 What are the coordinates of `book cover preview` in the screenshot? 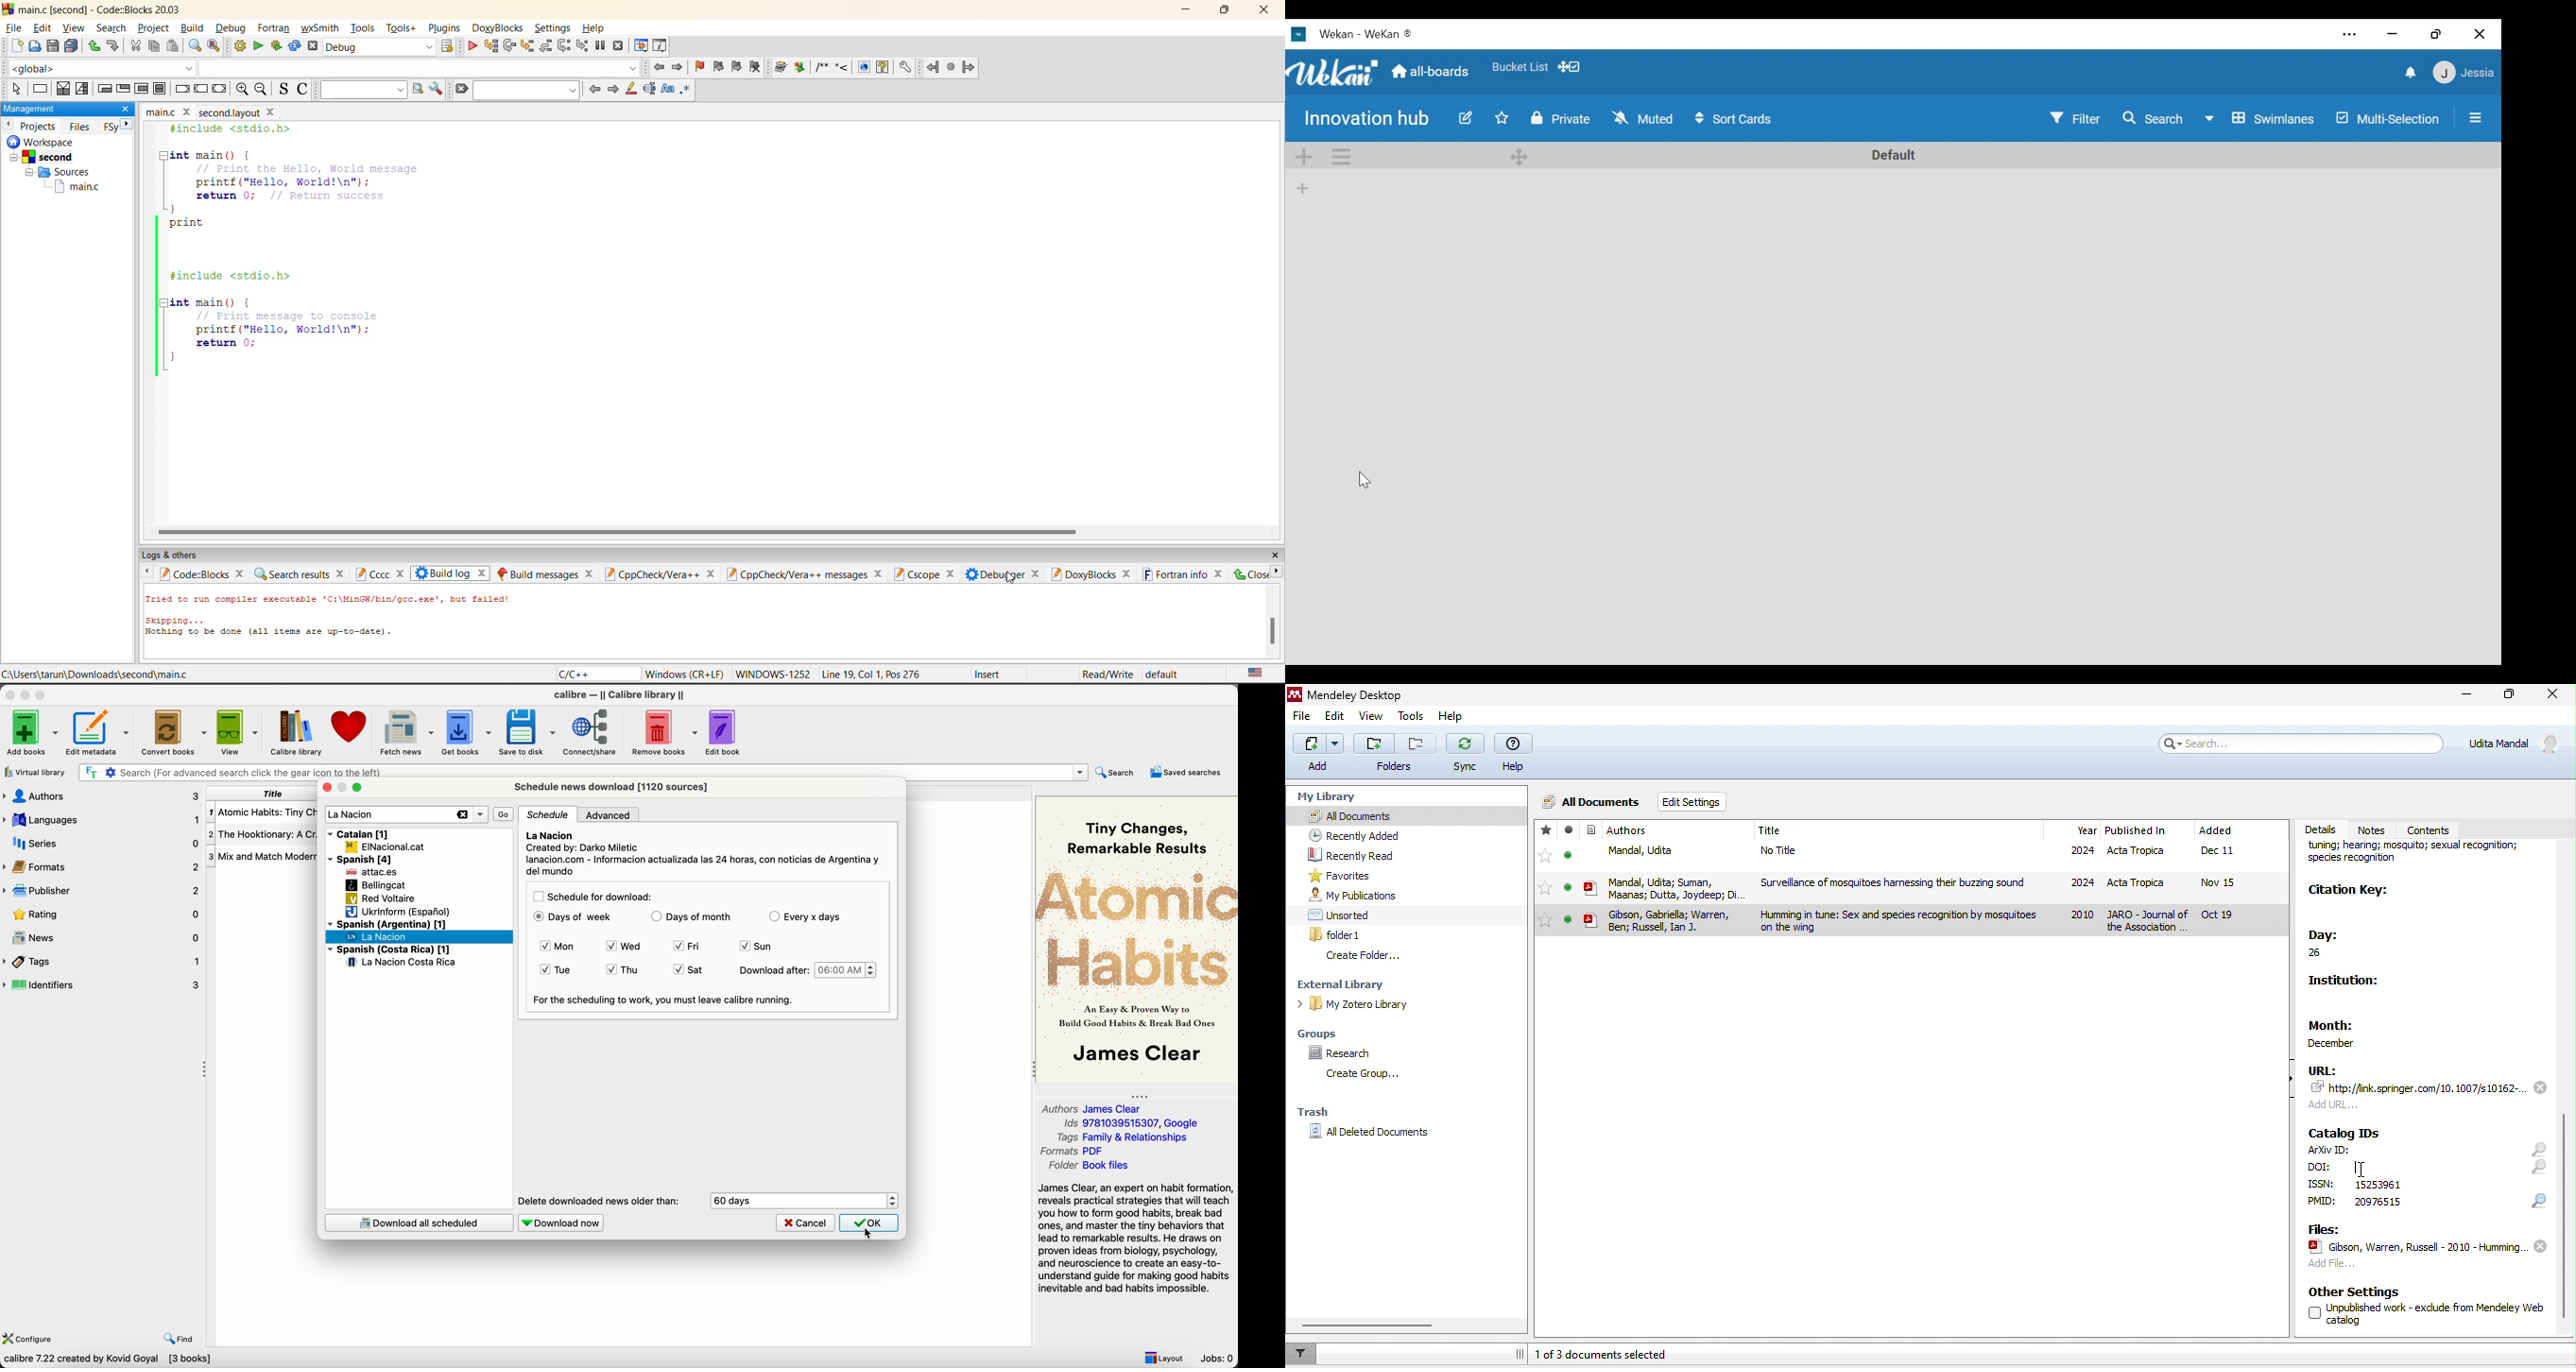 It's located at (1136, 939).